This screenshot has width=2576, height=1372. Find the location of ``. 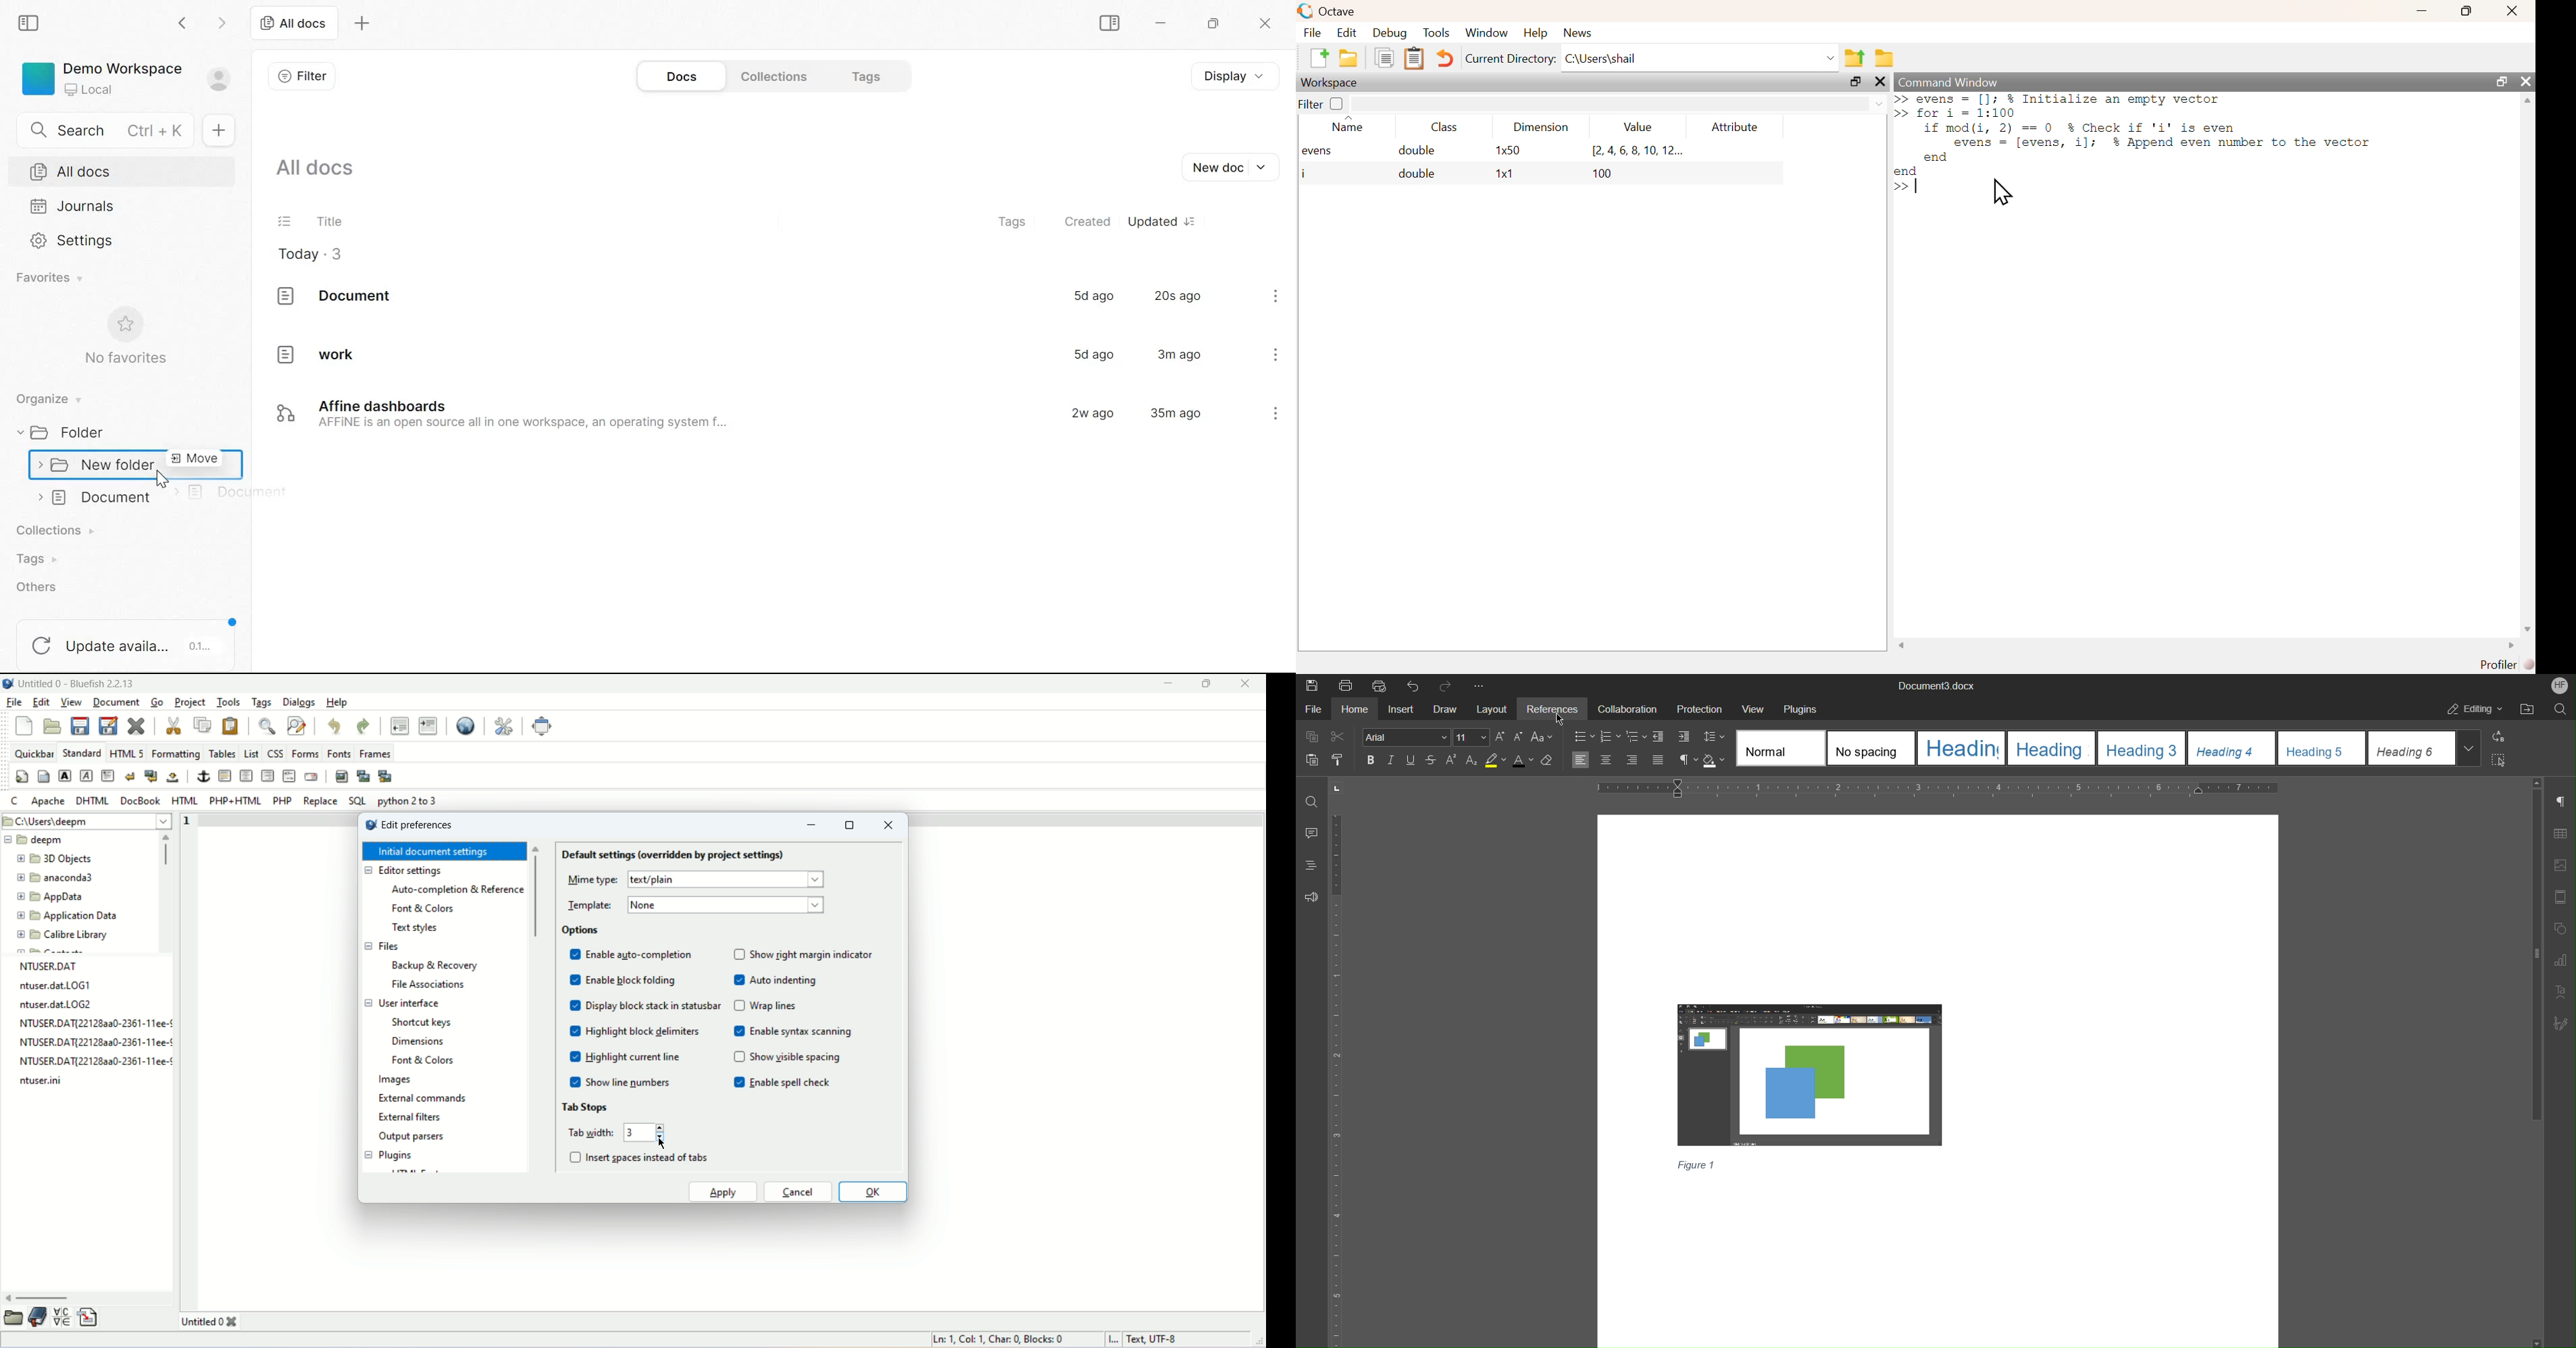

 is located at coordinates (2143, 748).